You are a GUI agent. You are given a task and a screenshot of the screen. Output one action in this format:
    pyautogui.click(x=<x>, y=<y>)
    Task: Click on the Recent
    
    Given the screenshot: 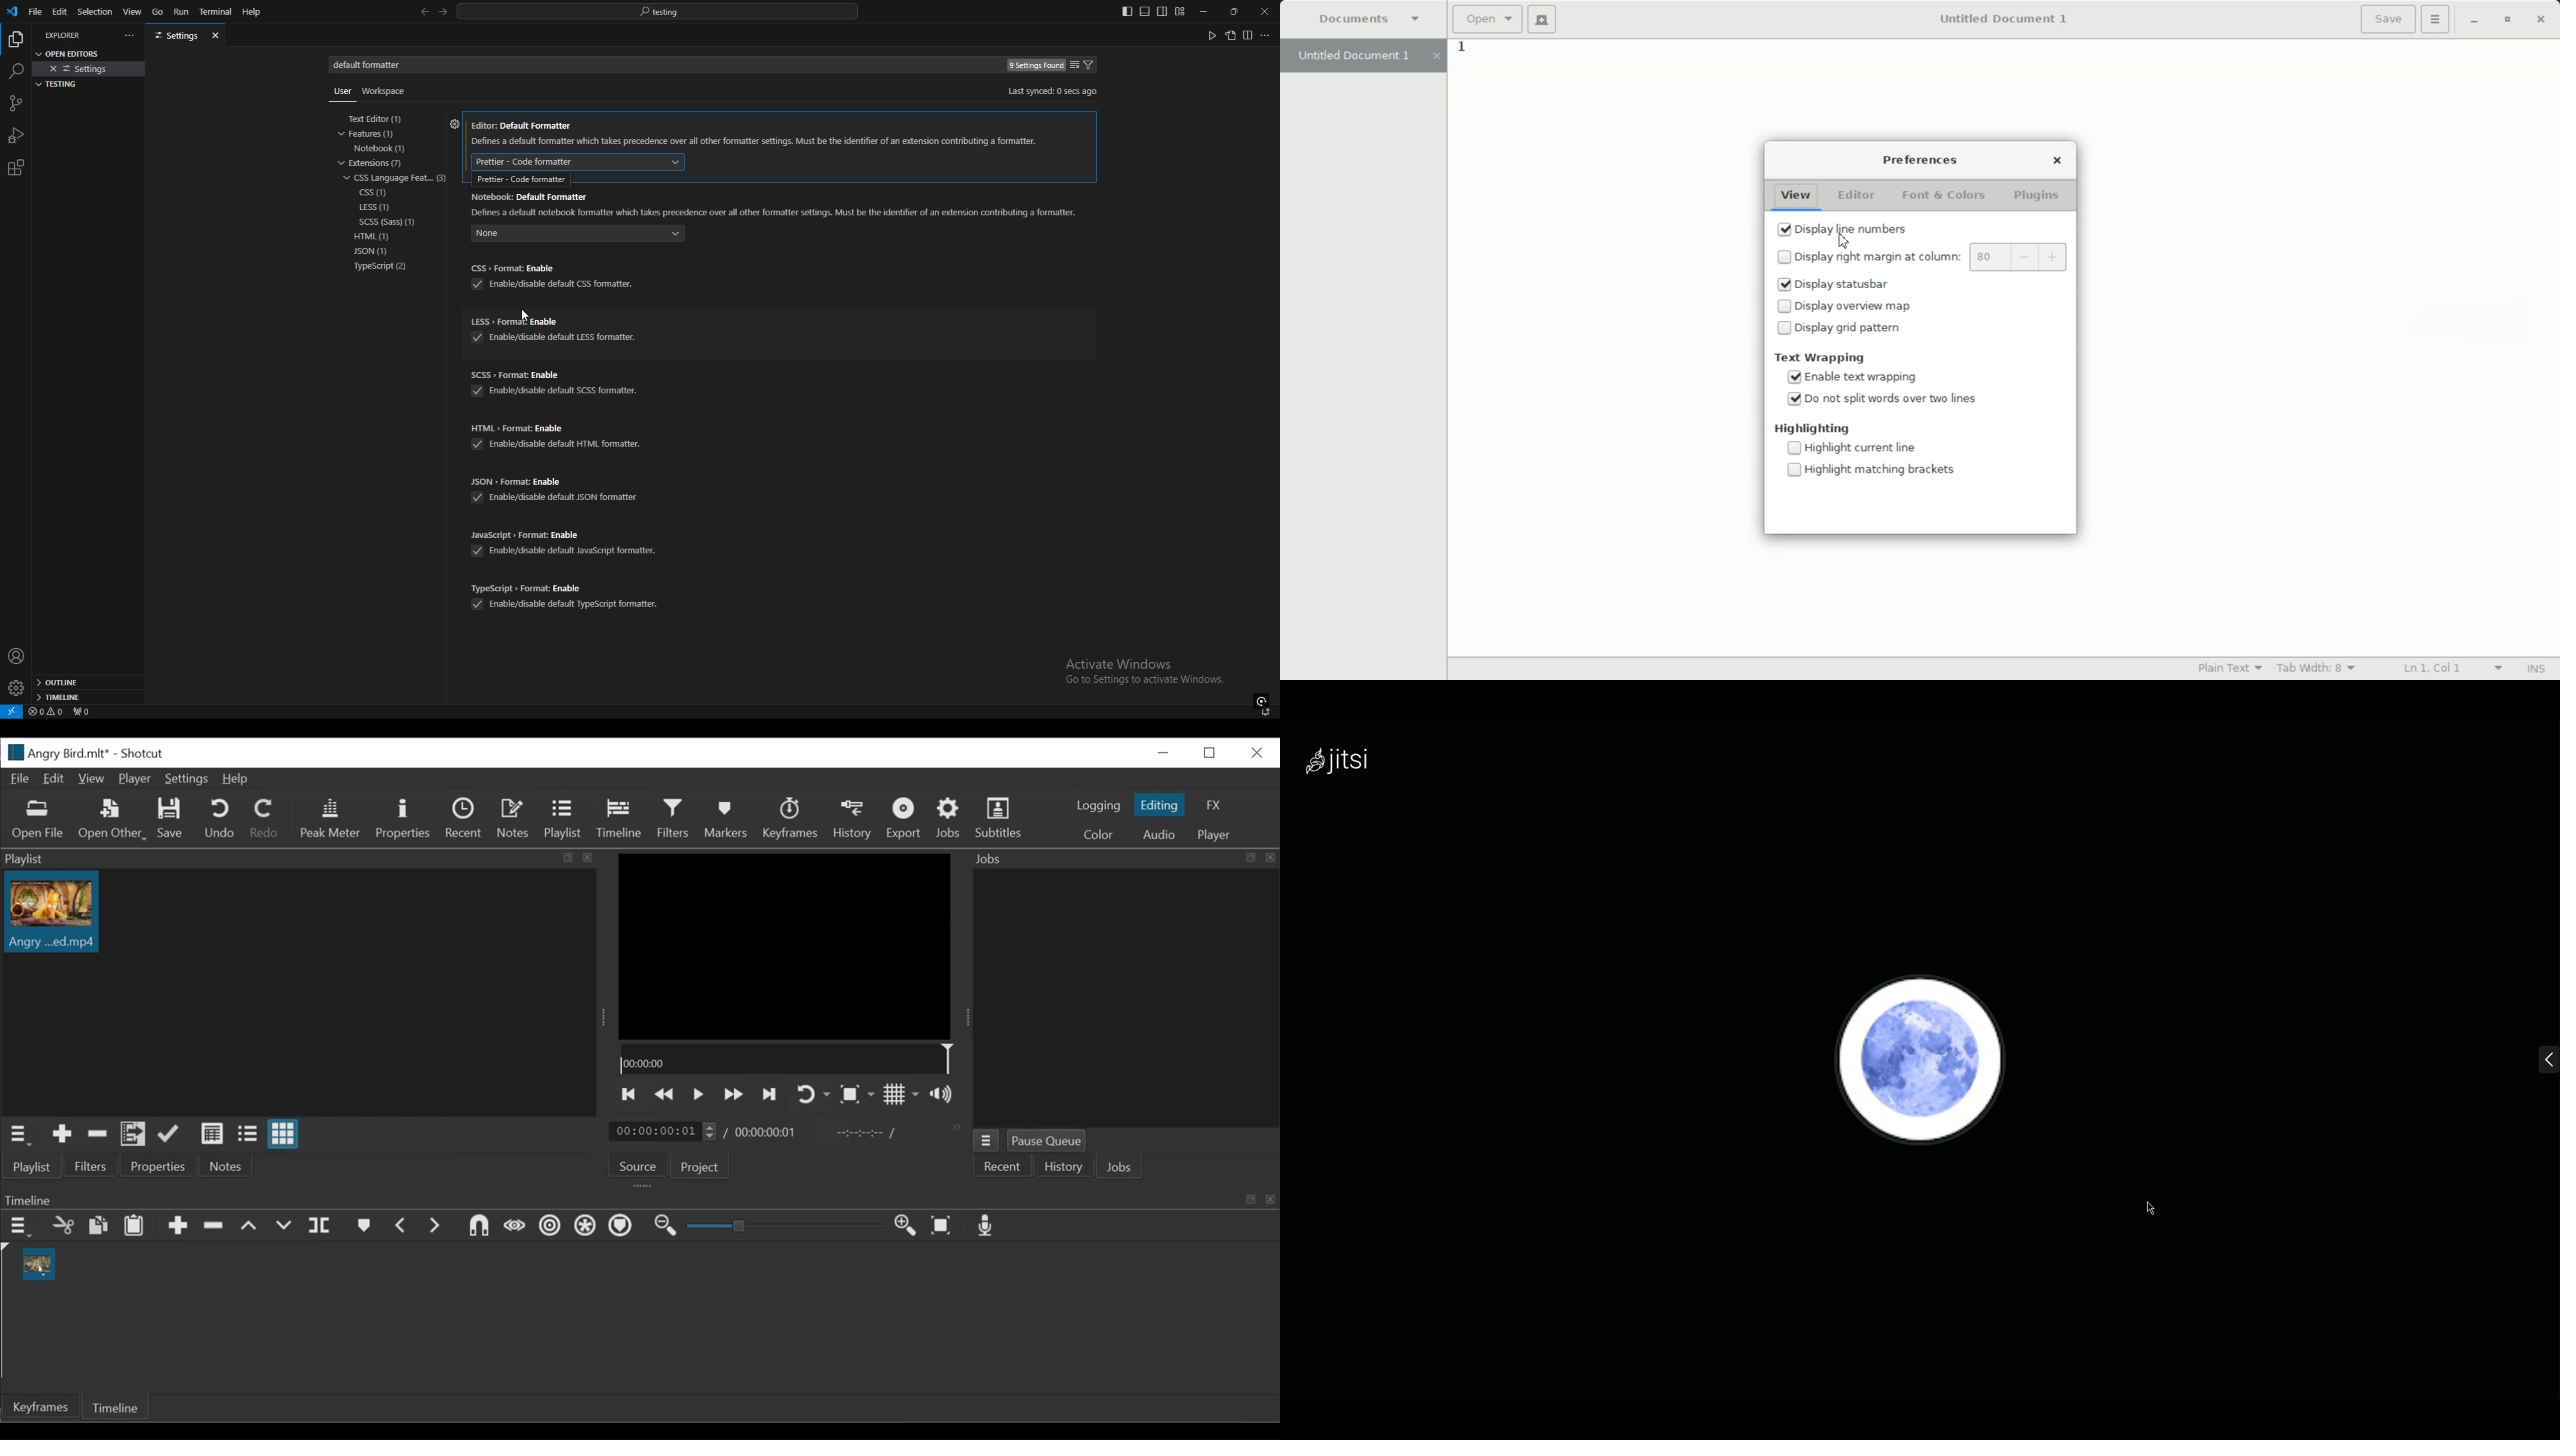 What is the action you would take?
    pyautogui.click(x=1001, y=1166)
    